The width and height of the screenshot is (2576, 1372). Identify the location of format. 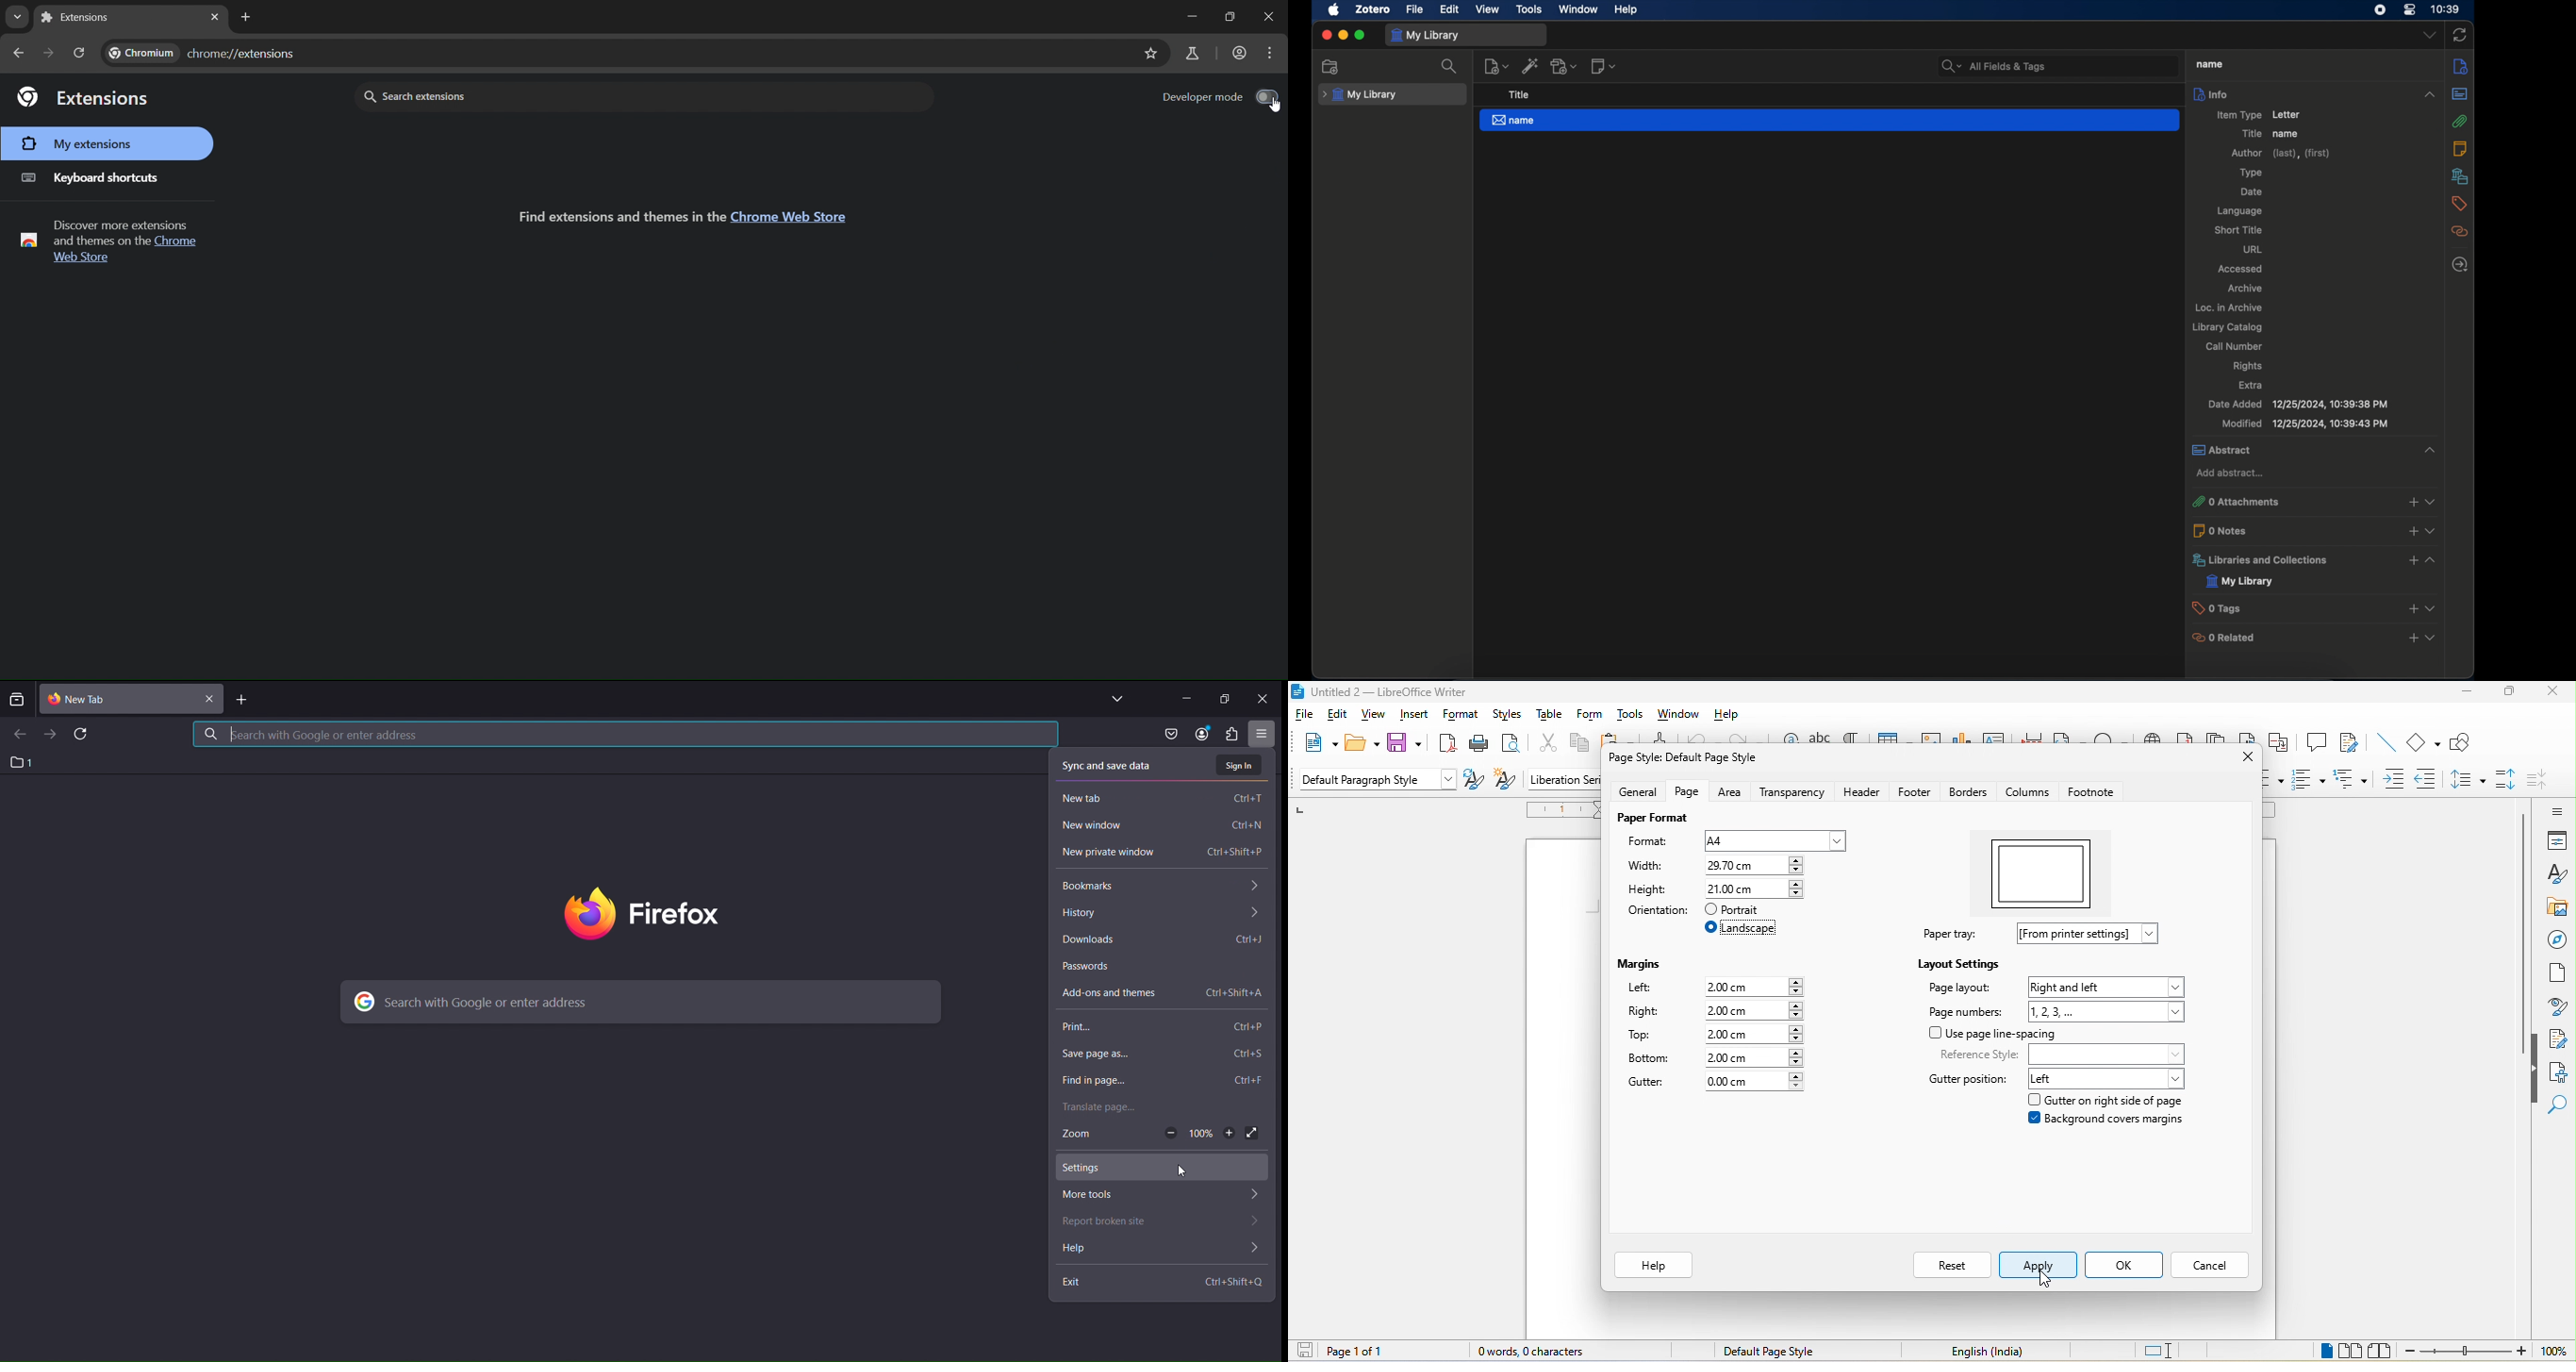
(1461, 716).